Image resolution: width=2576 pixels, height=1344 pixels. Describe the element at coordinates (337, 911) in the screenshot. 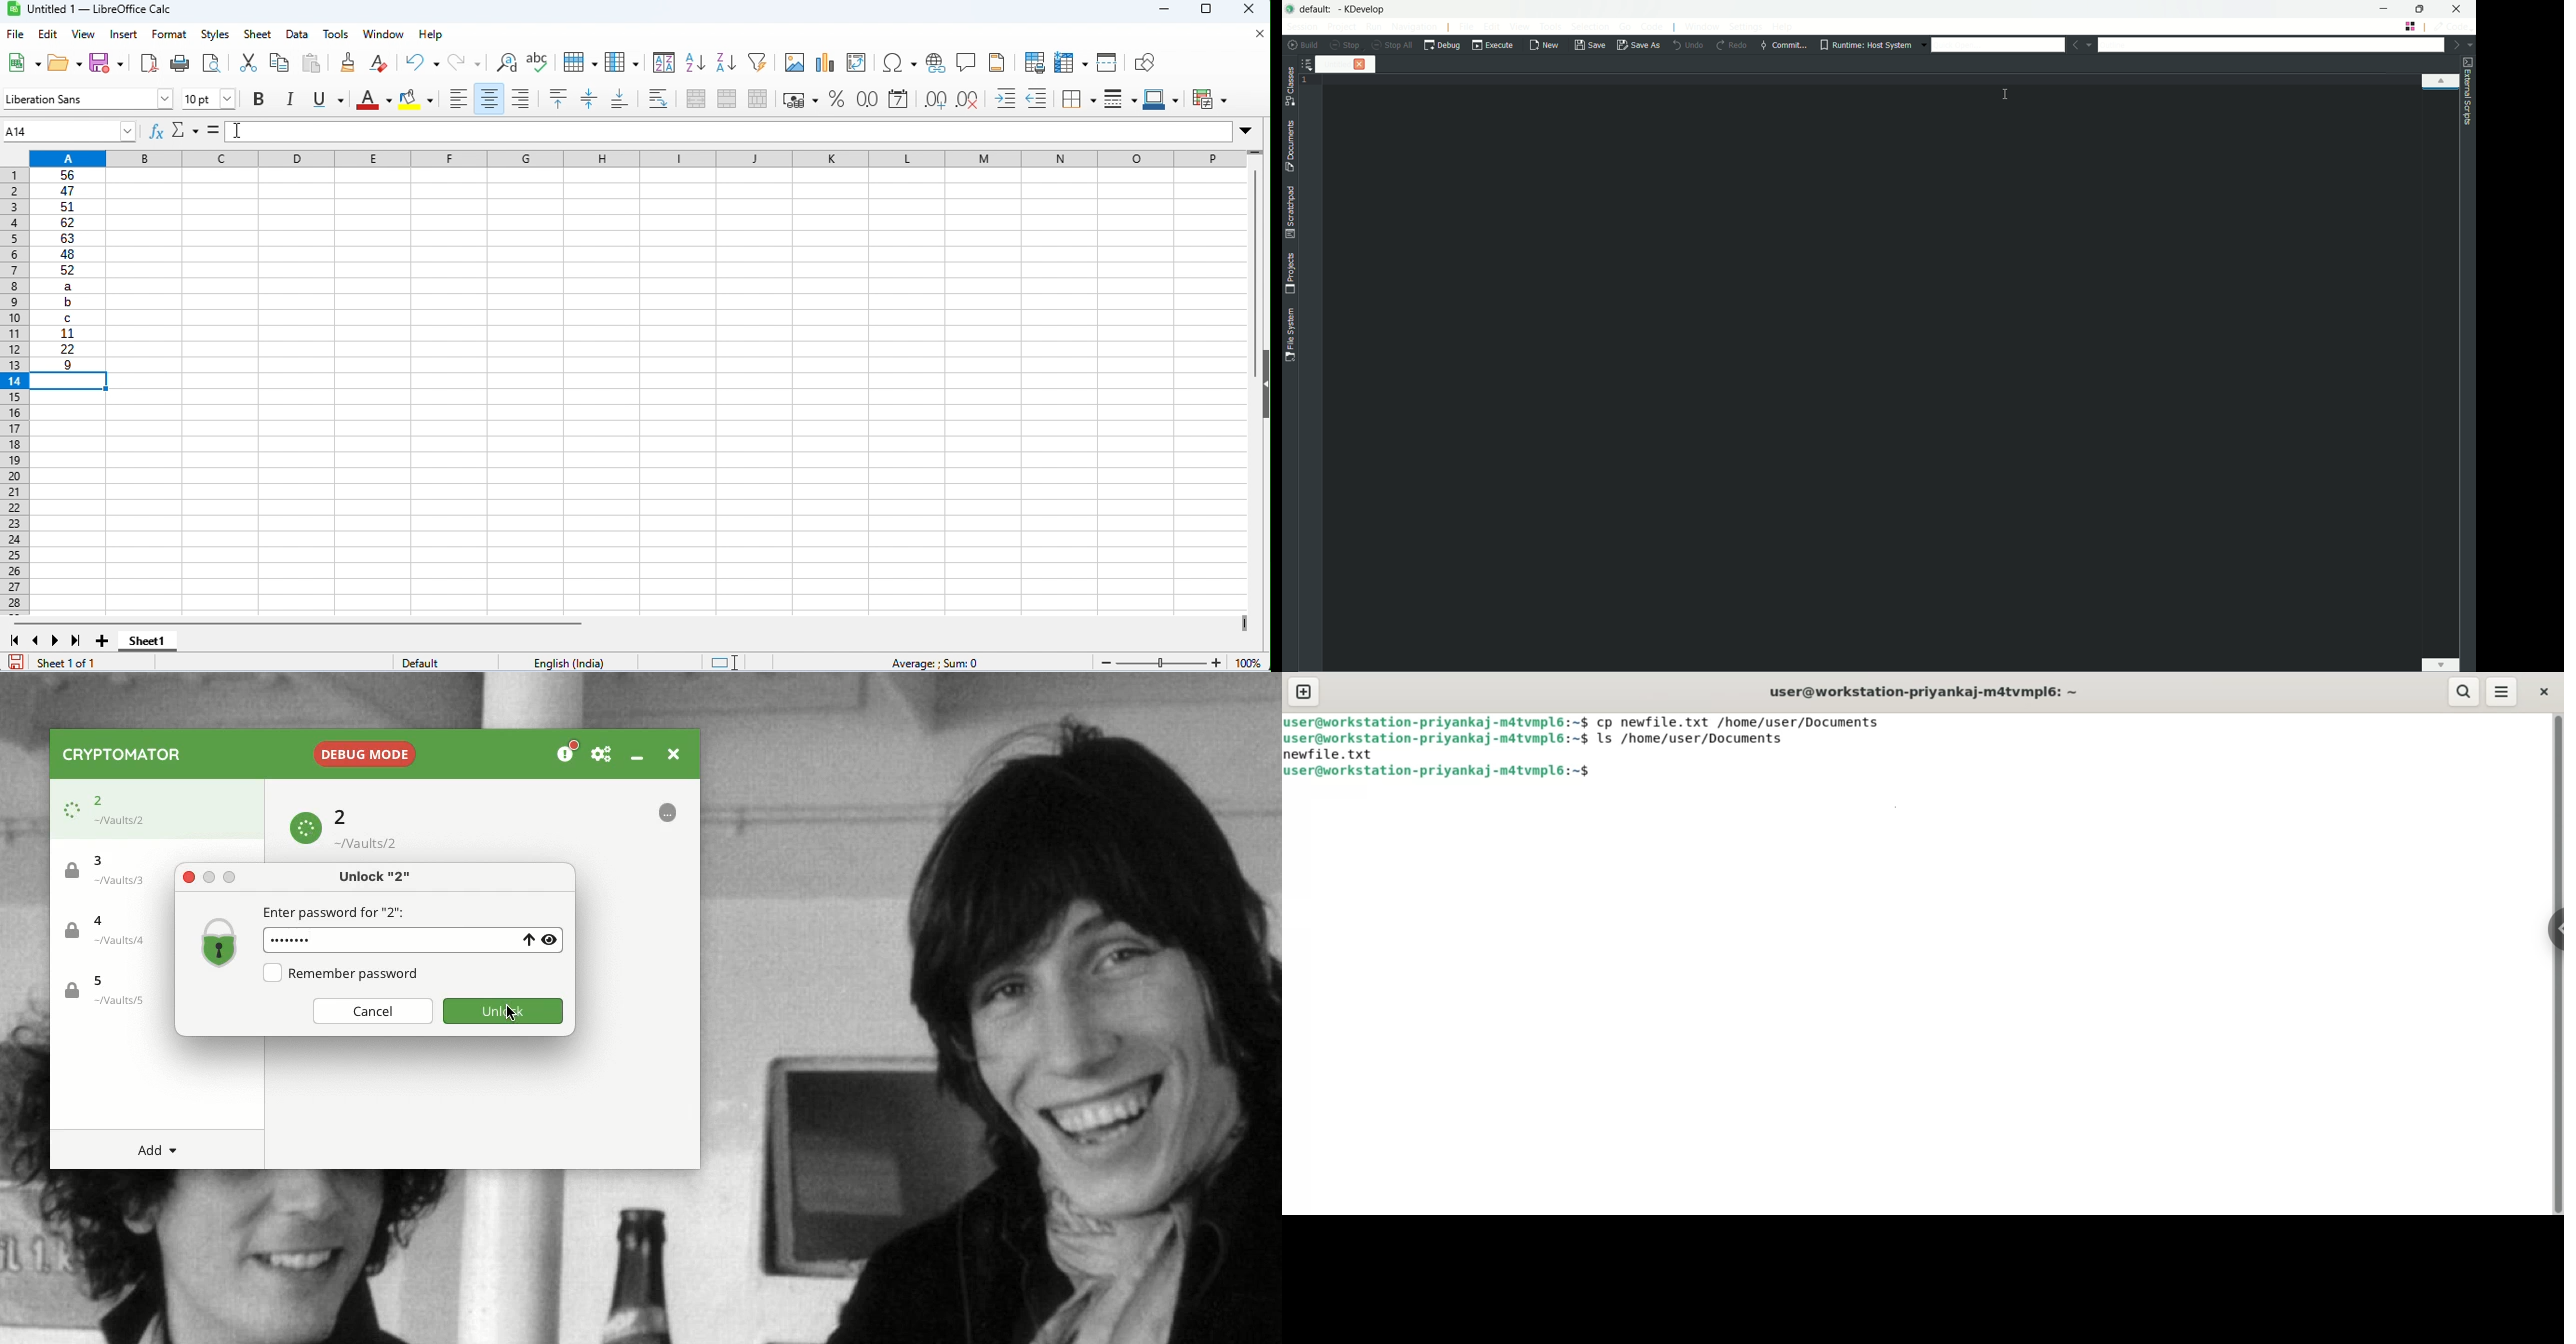

I see `Enter password for "2"` at that location.